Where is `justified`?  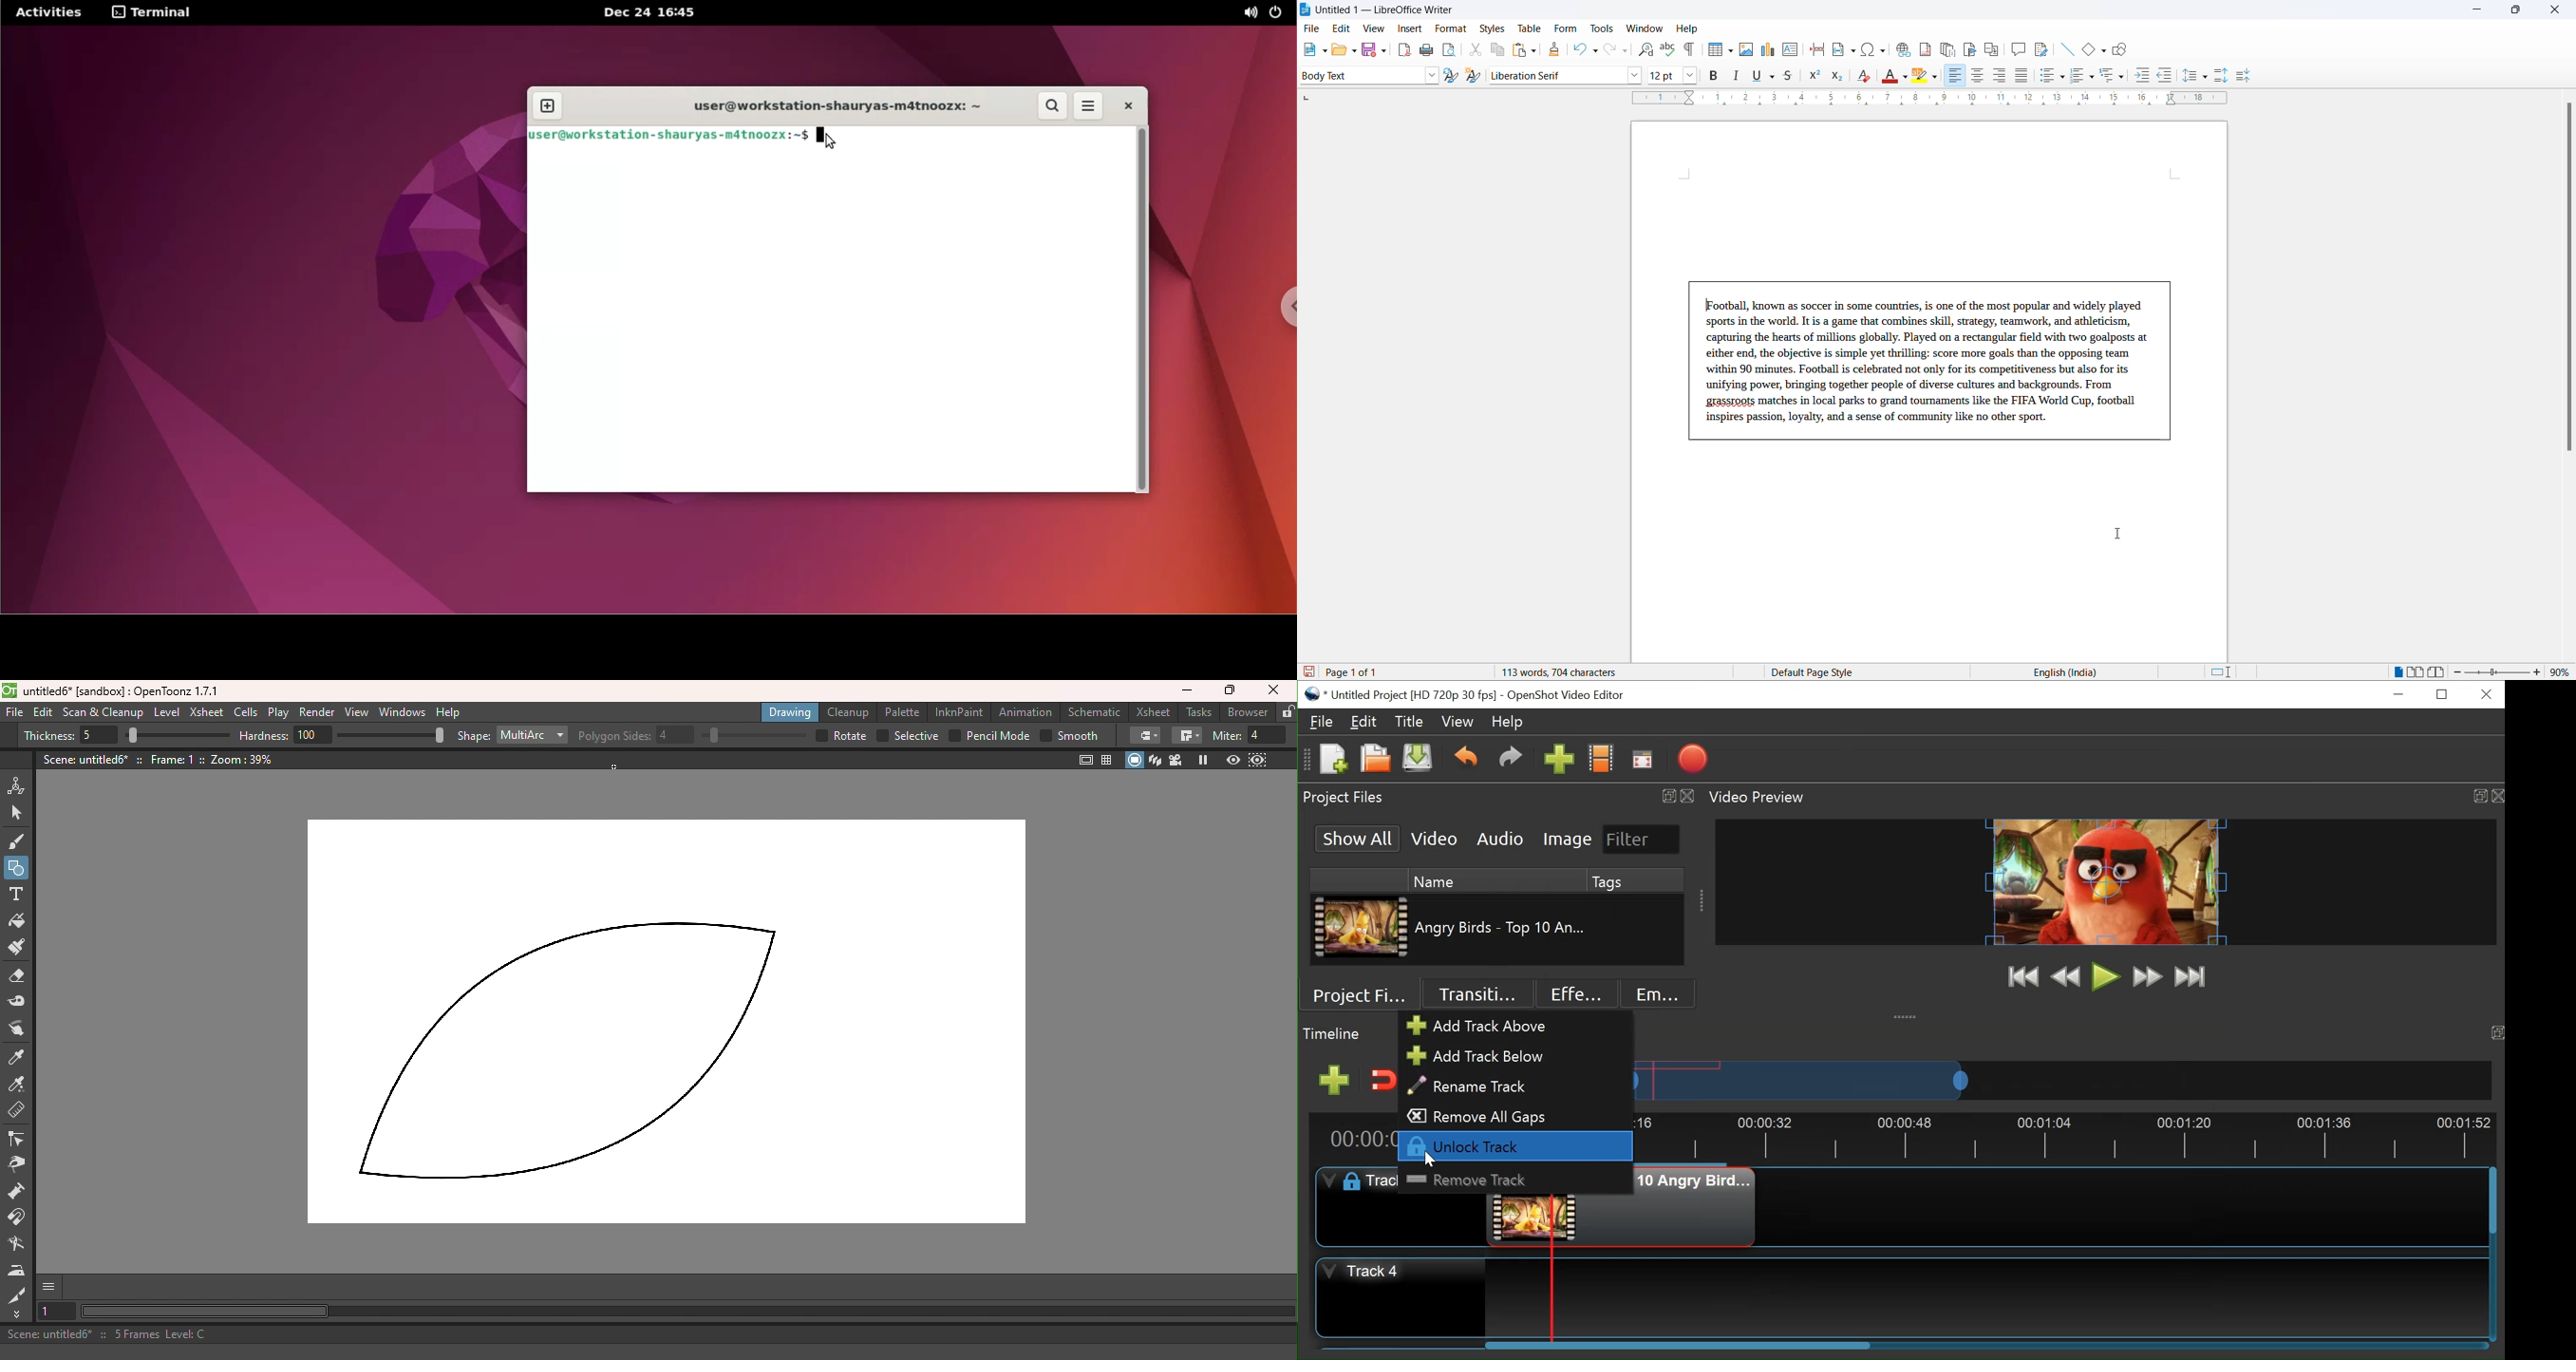
justified is located at coordinates (2023, 77).